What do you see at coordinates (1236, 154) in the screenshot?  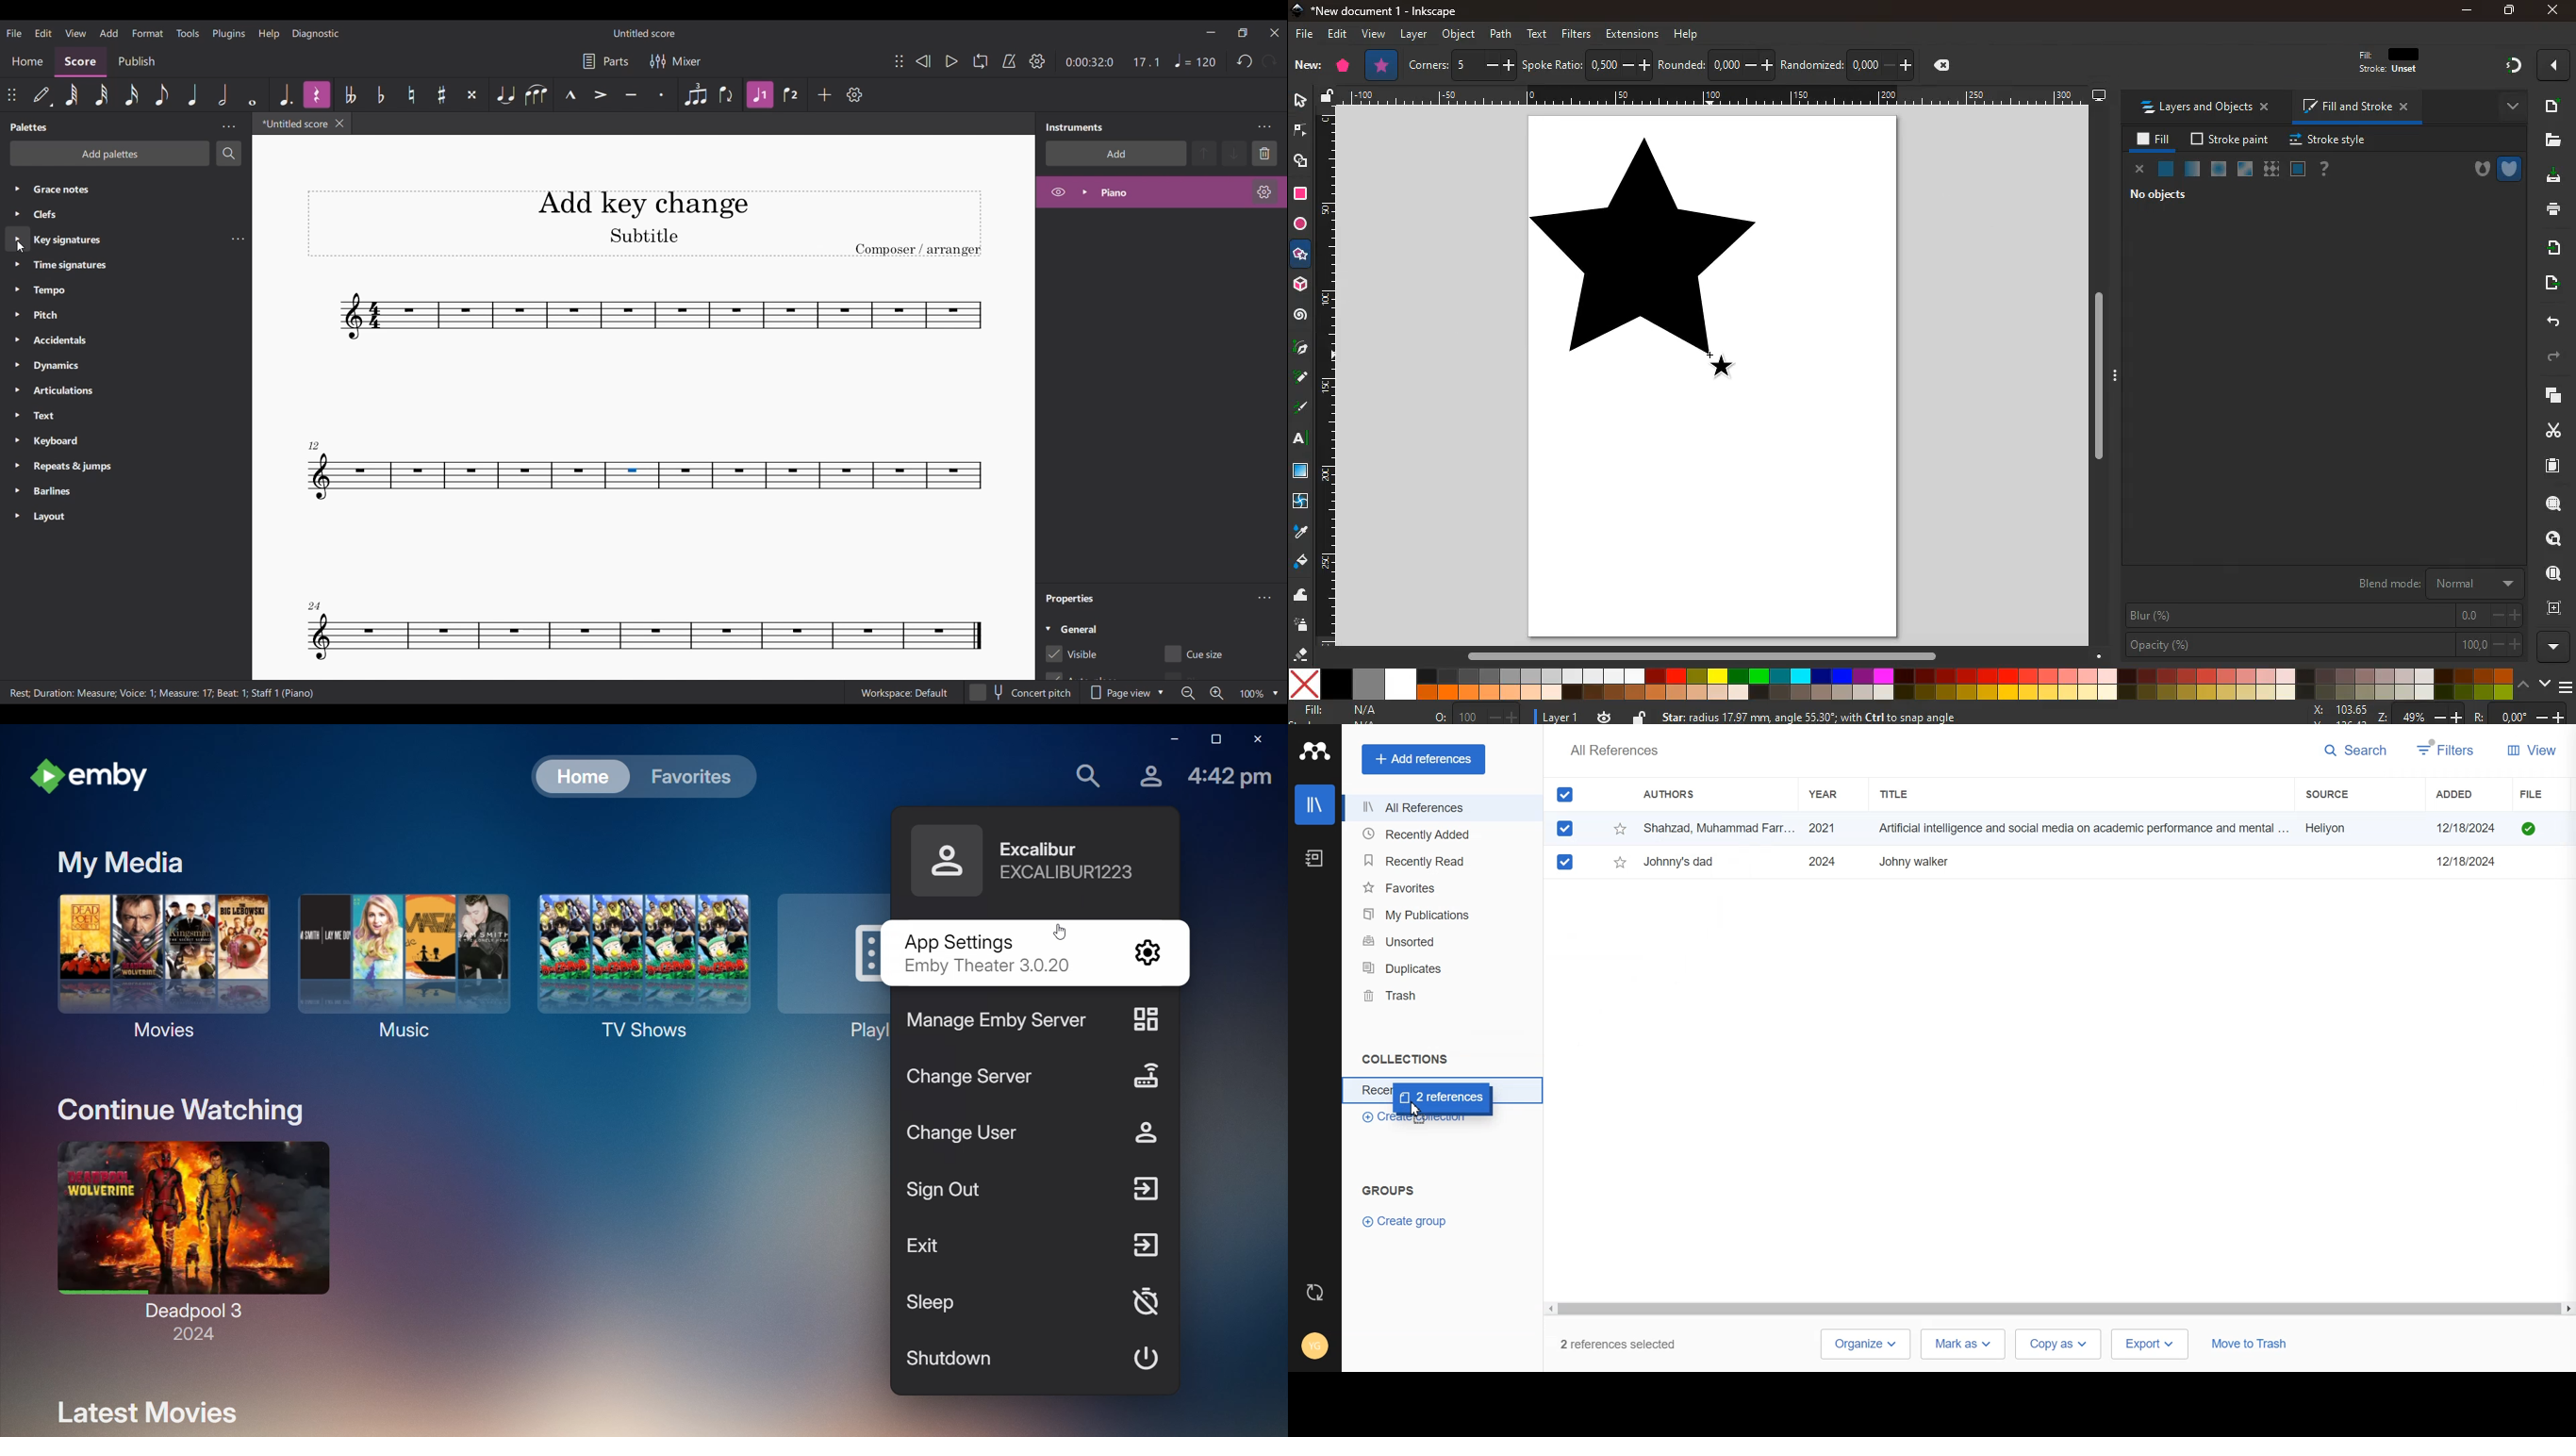 I see `Move down` at bounding box center [1236, 154].